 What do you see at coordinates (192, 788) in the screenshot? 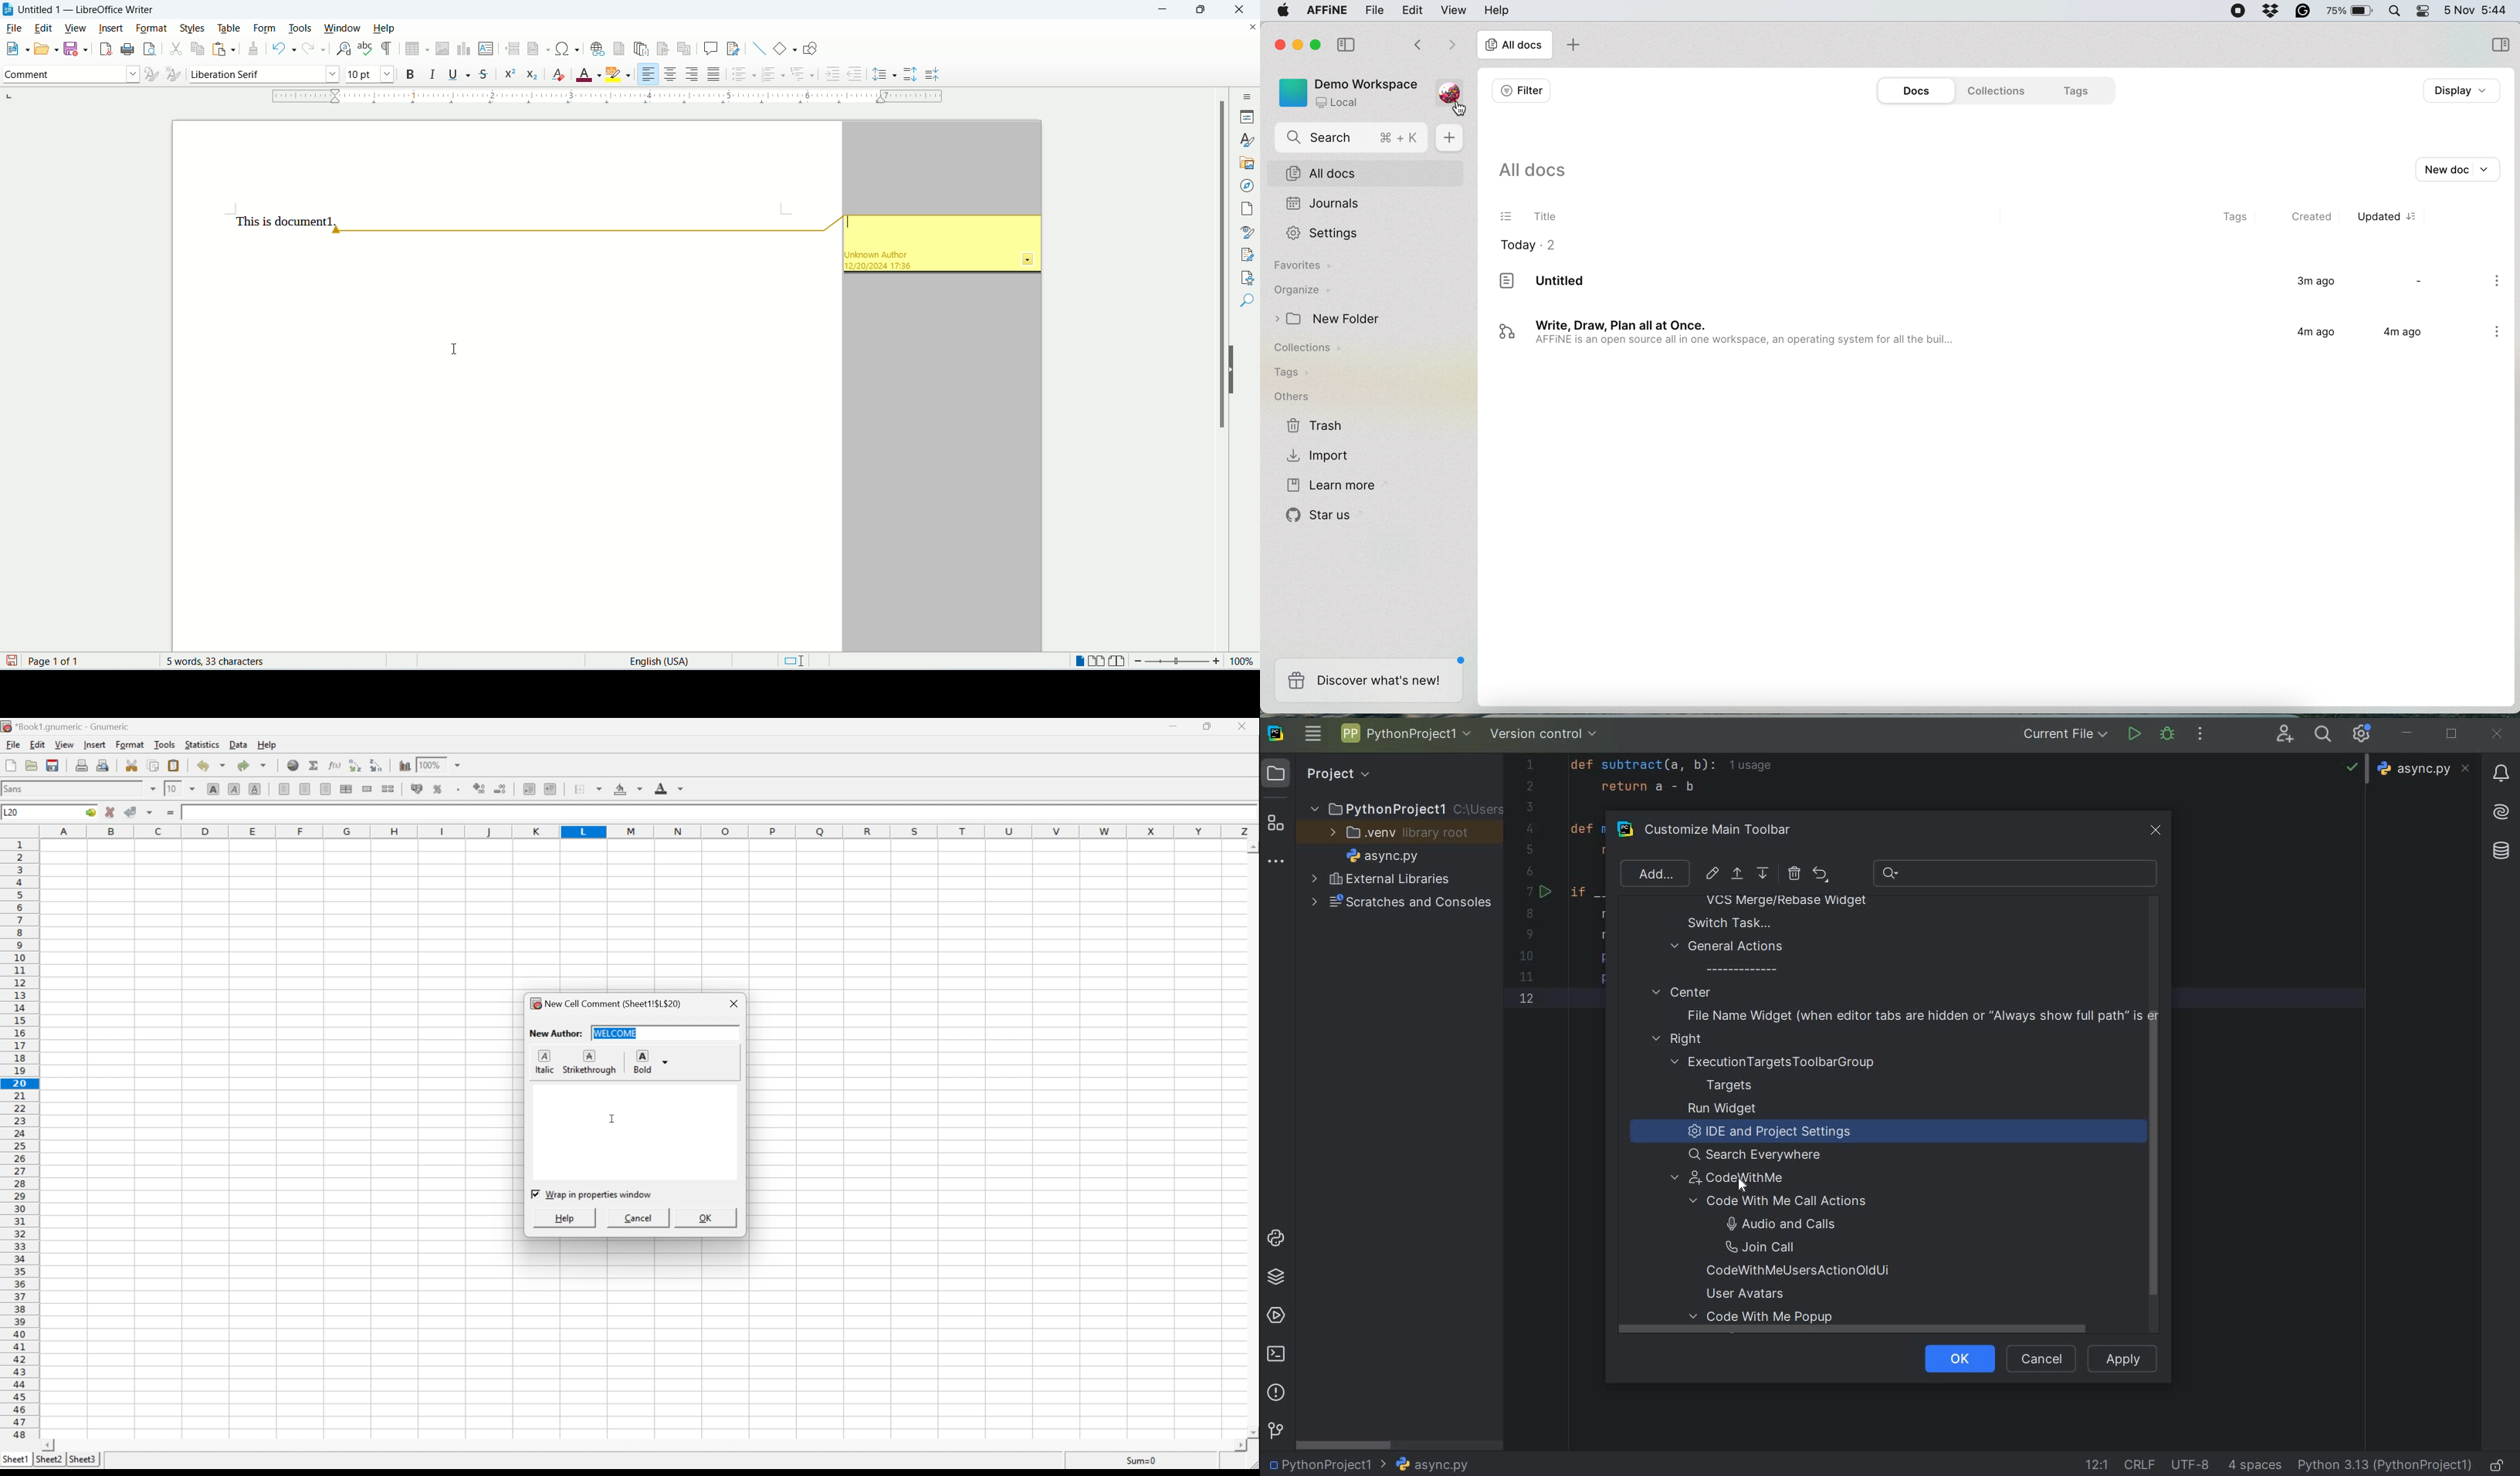
I see `Drop Down` at bounding box center [192, 788].